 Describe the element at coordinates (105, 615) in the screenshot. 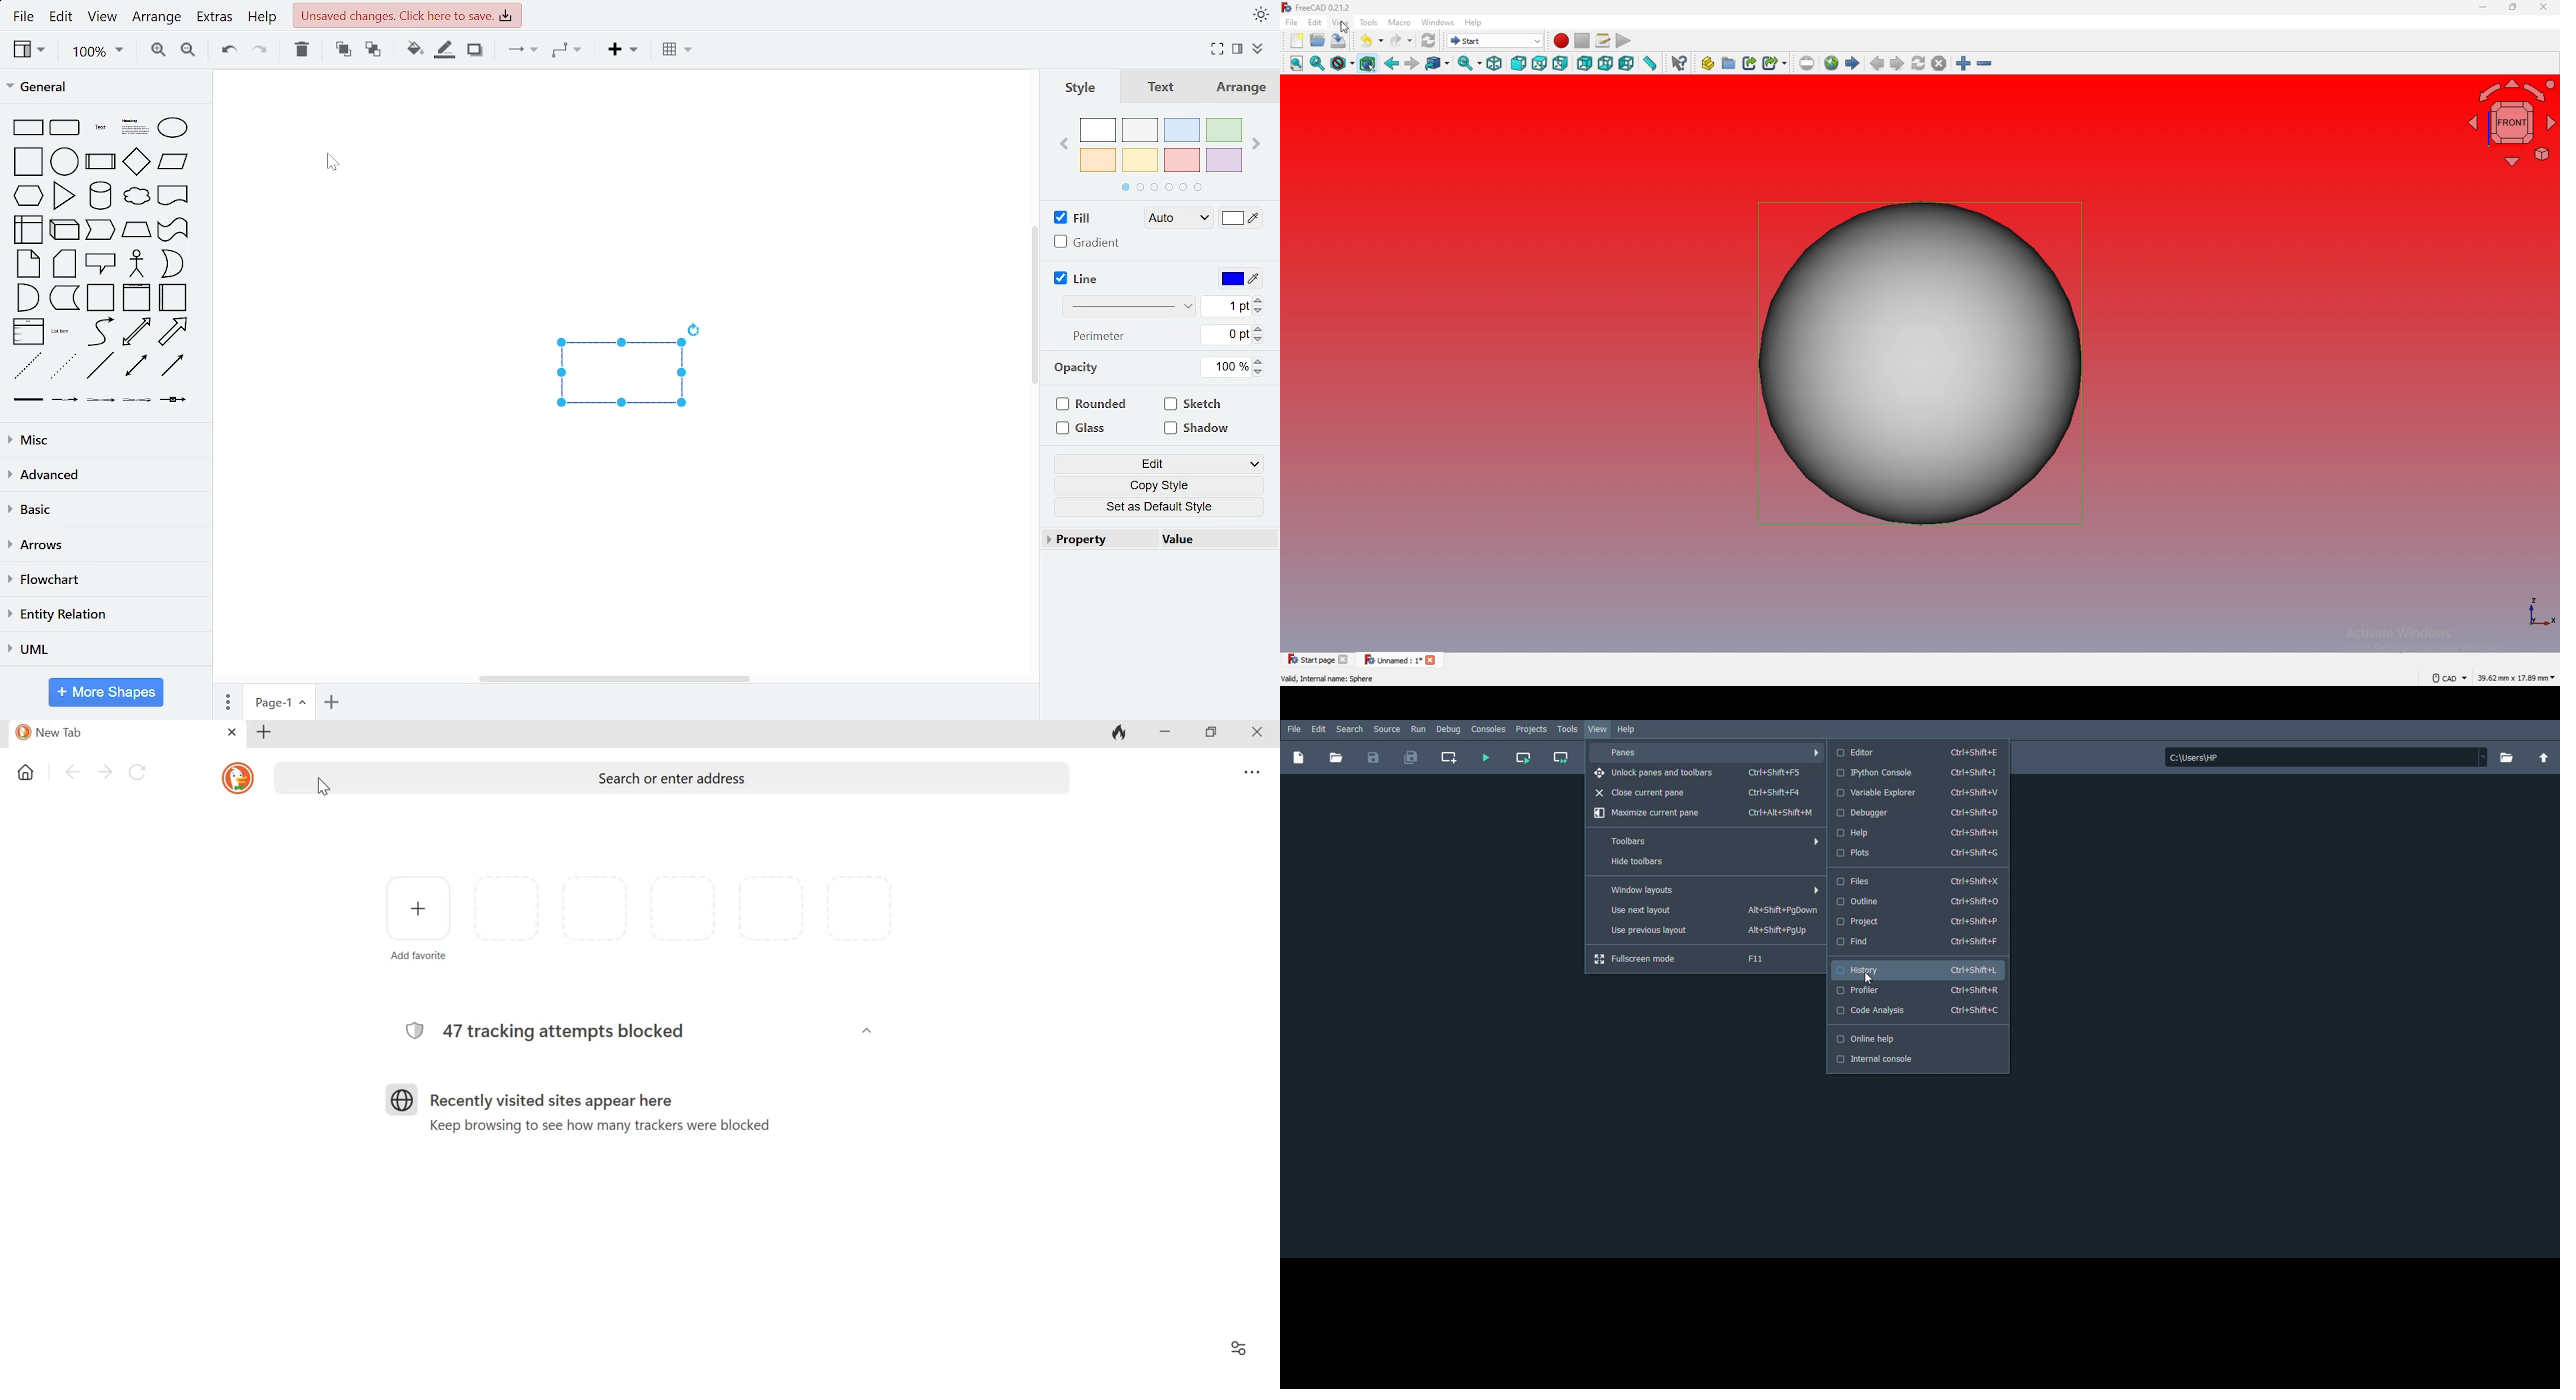

I see `entity relation` at that location.